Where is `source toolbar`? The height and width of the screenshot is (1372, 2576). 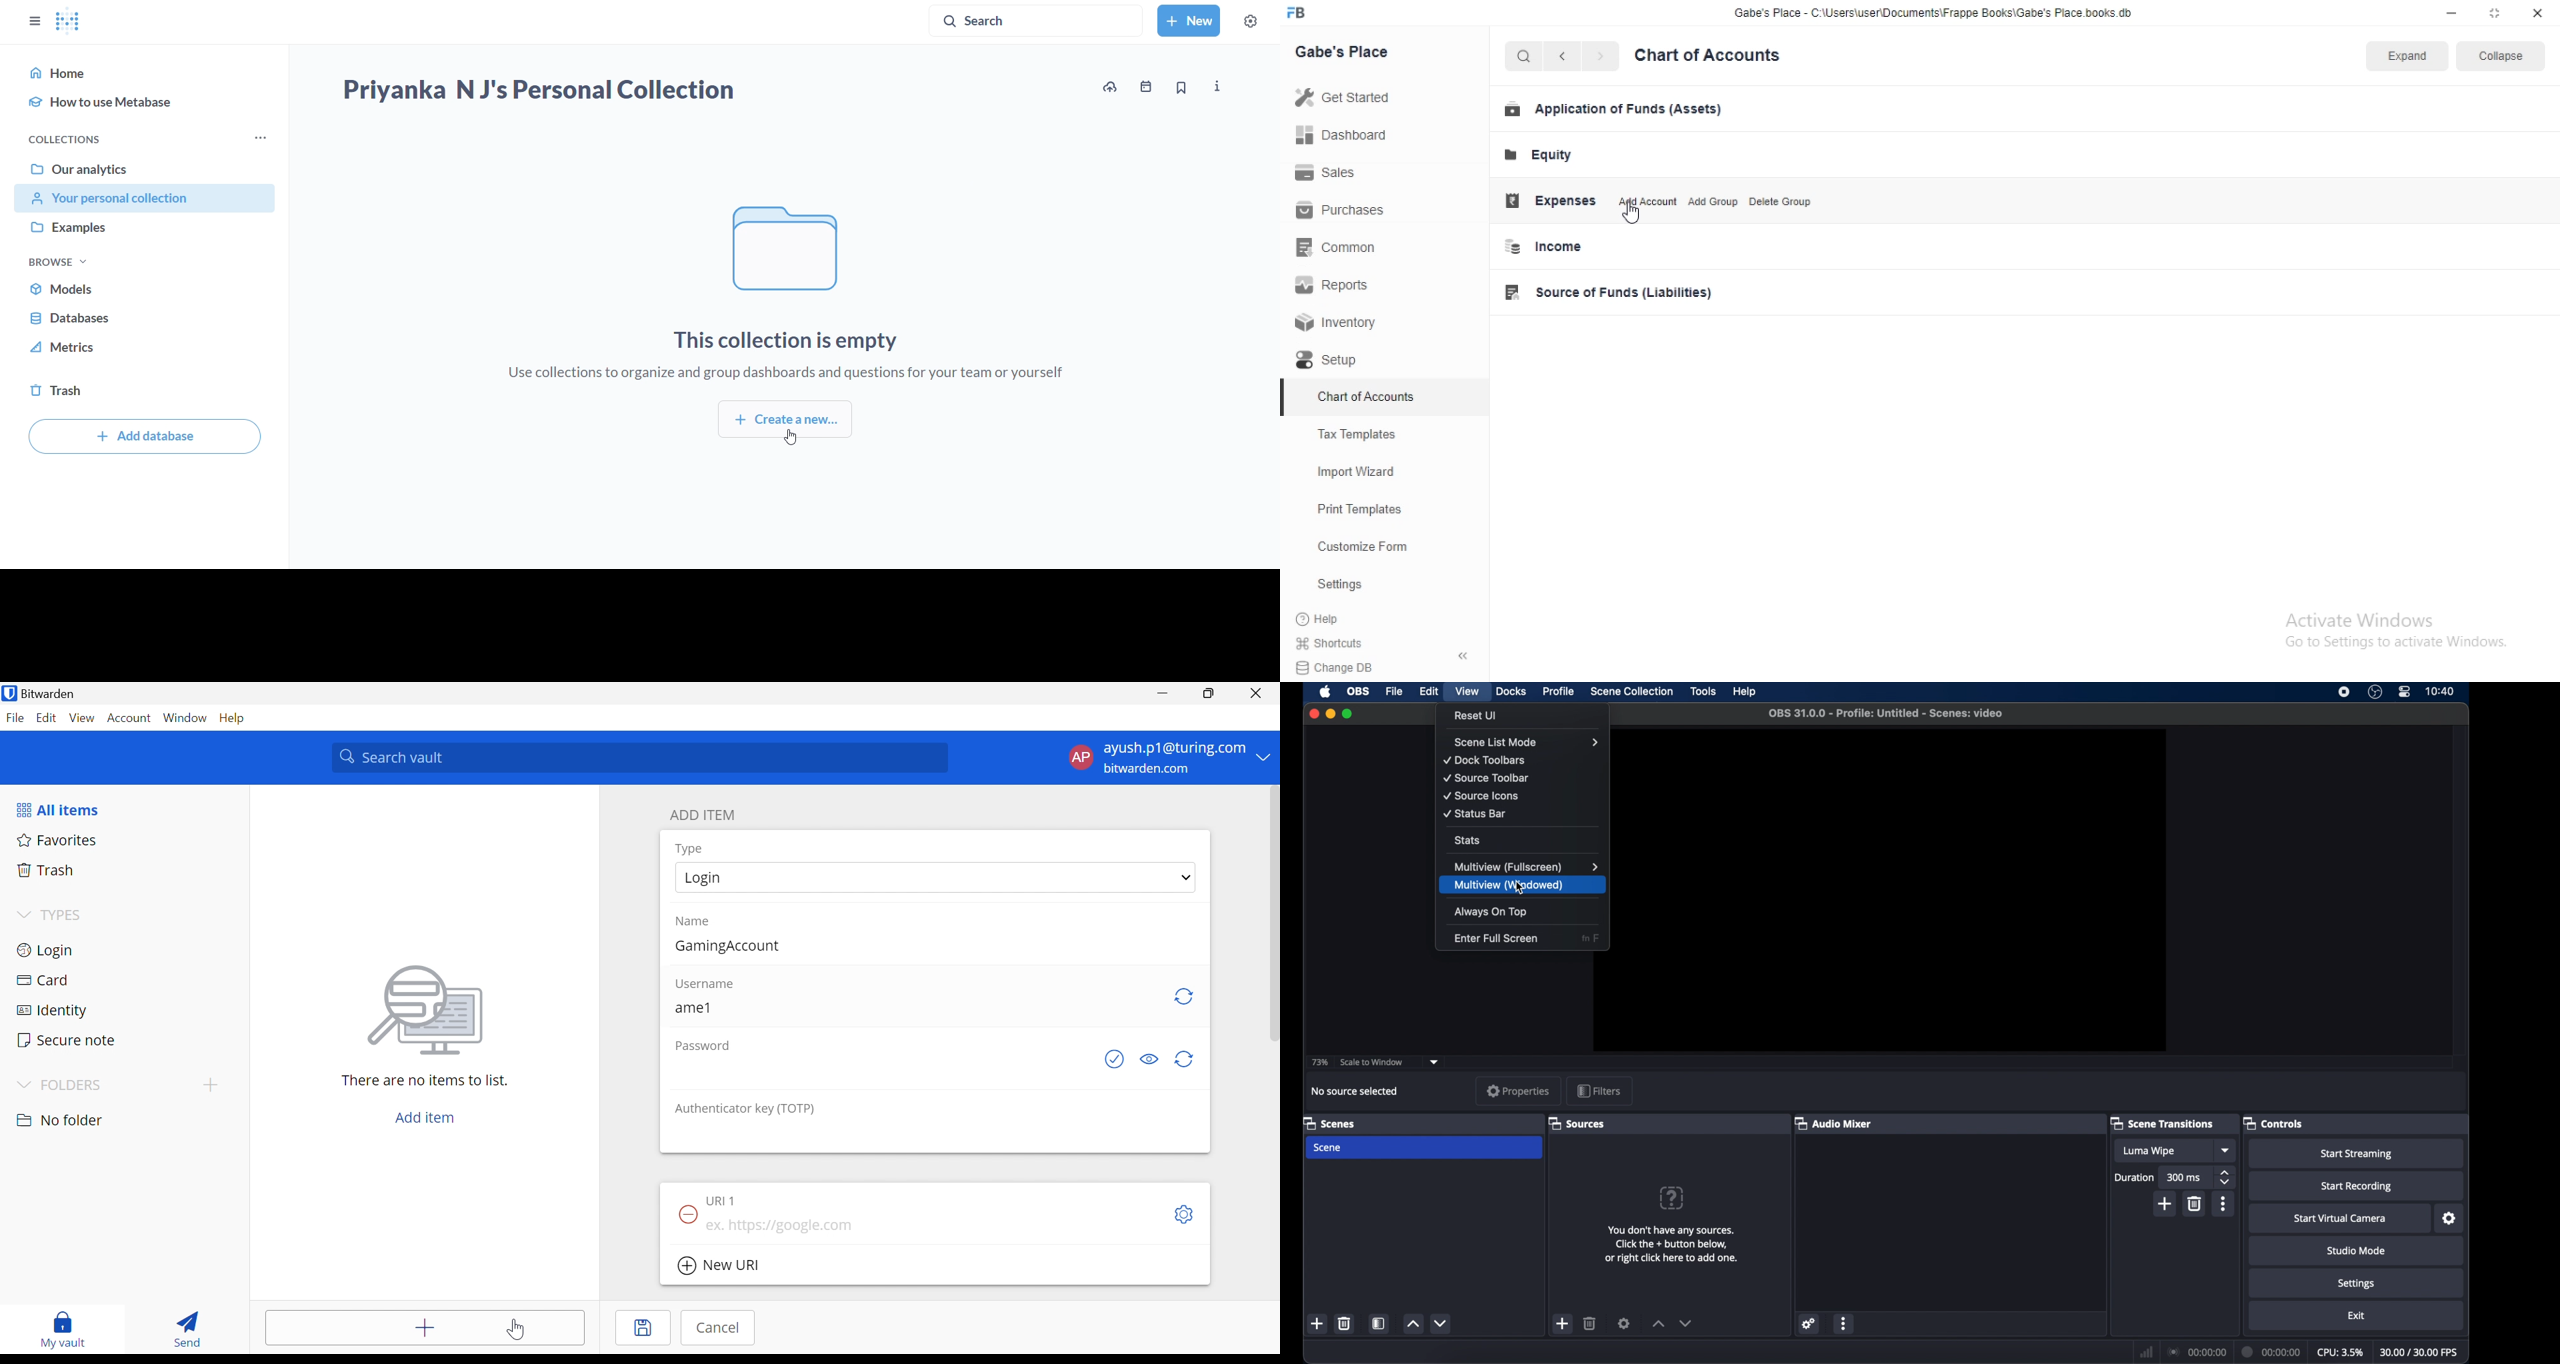 source toolbar is located at coordinates (1487, 778).